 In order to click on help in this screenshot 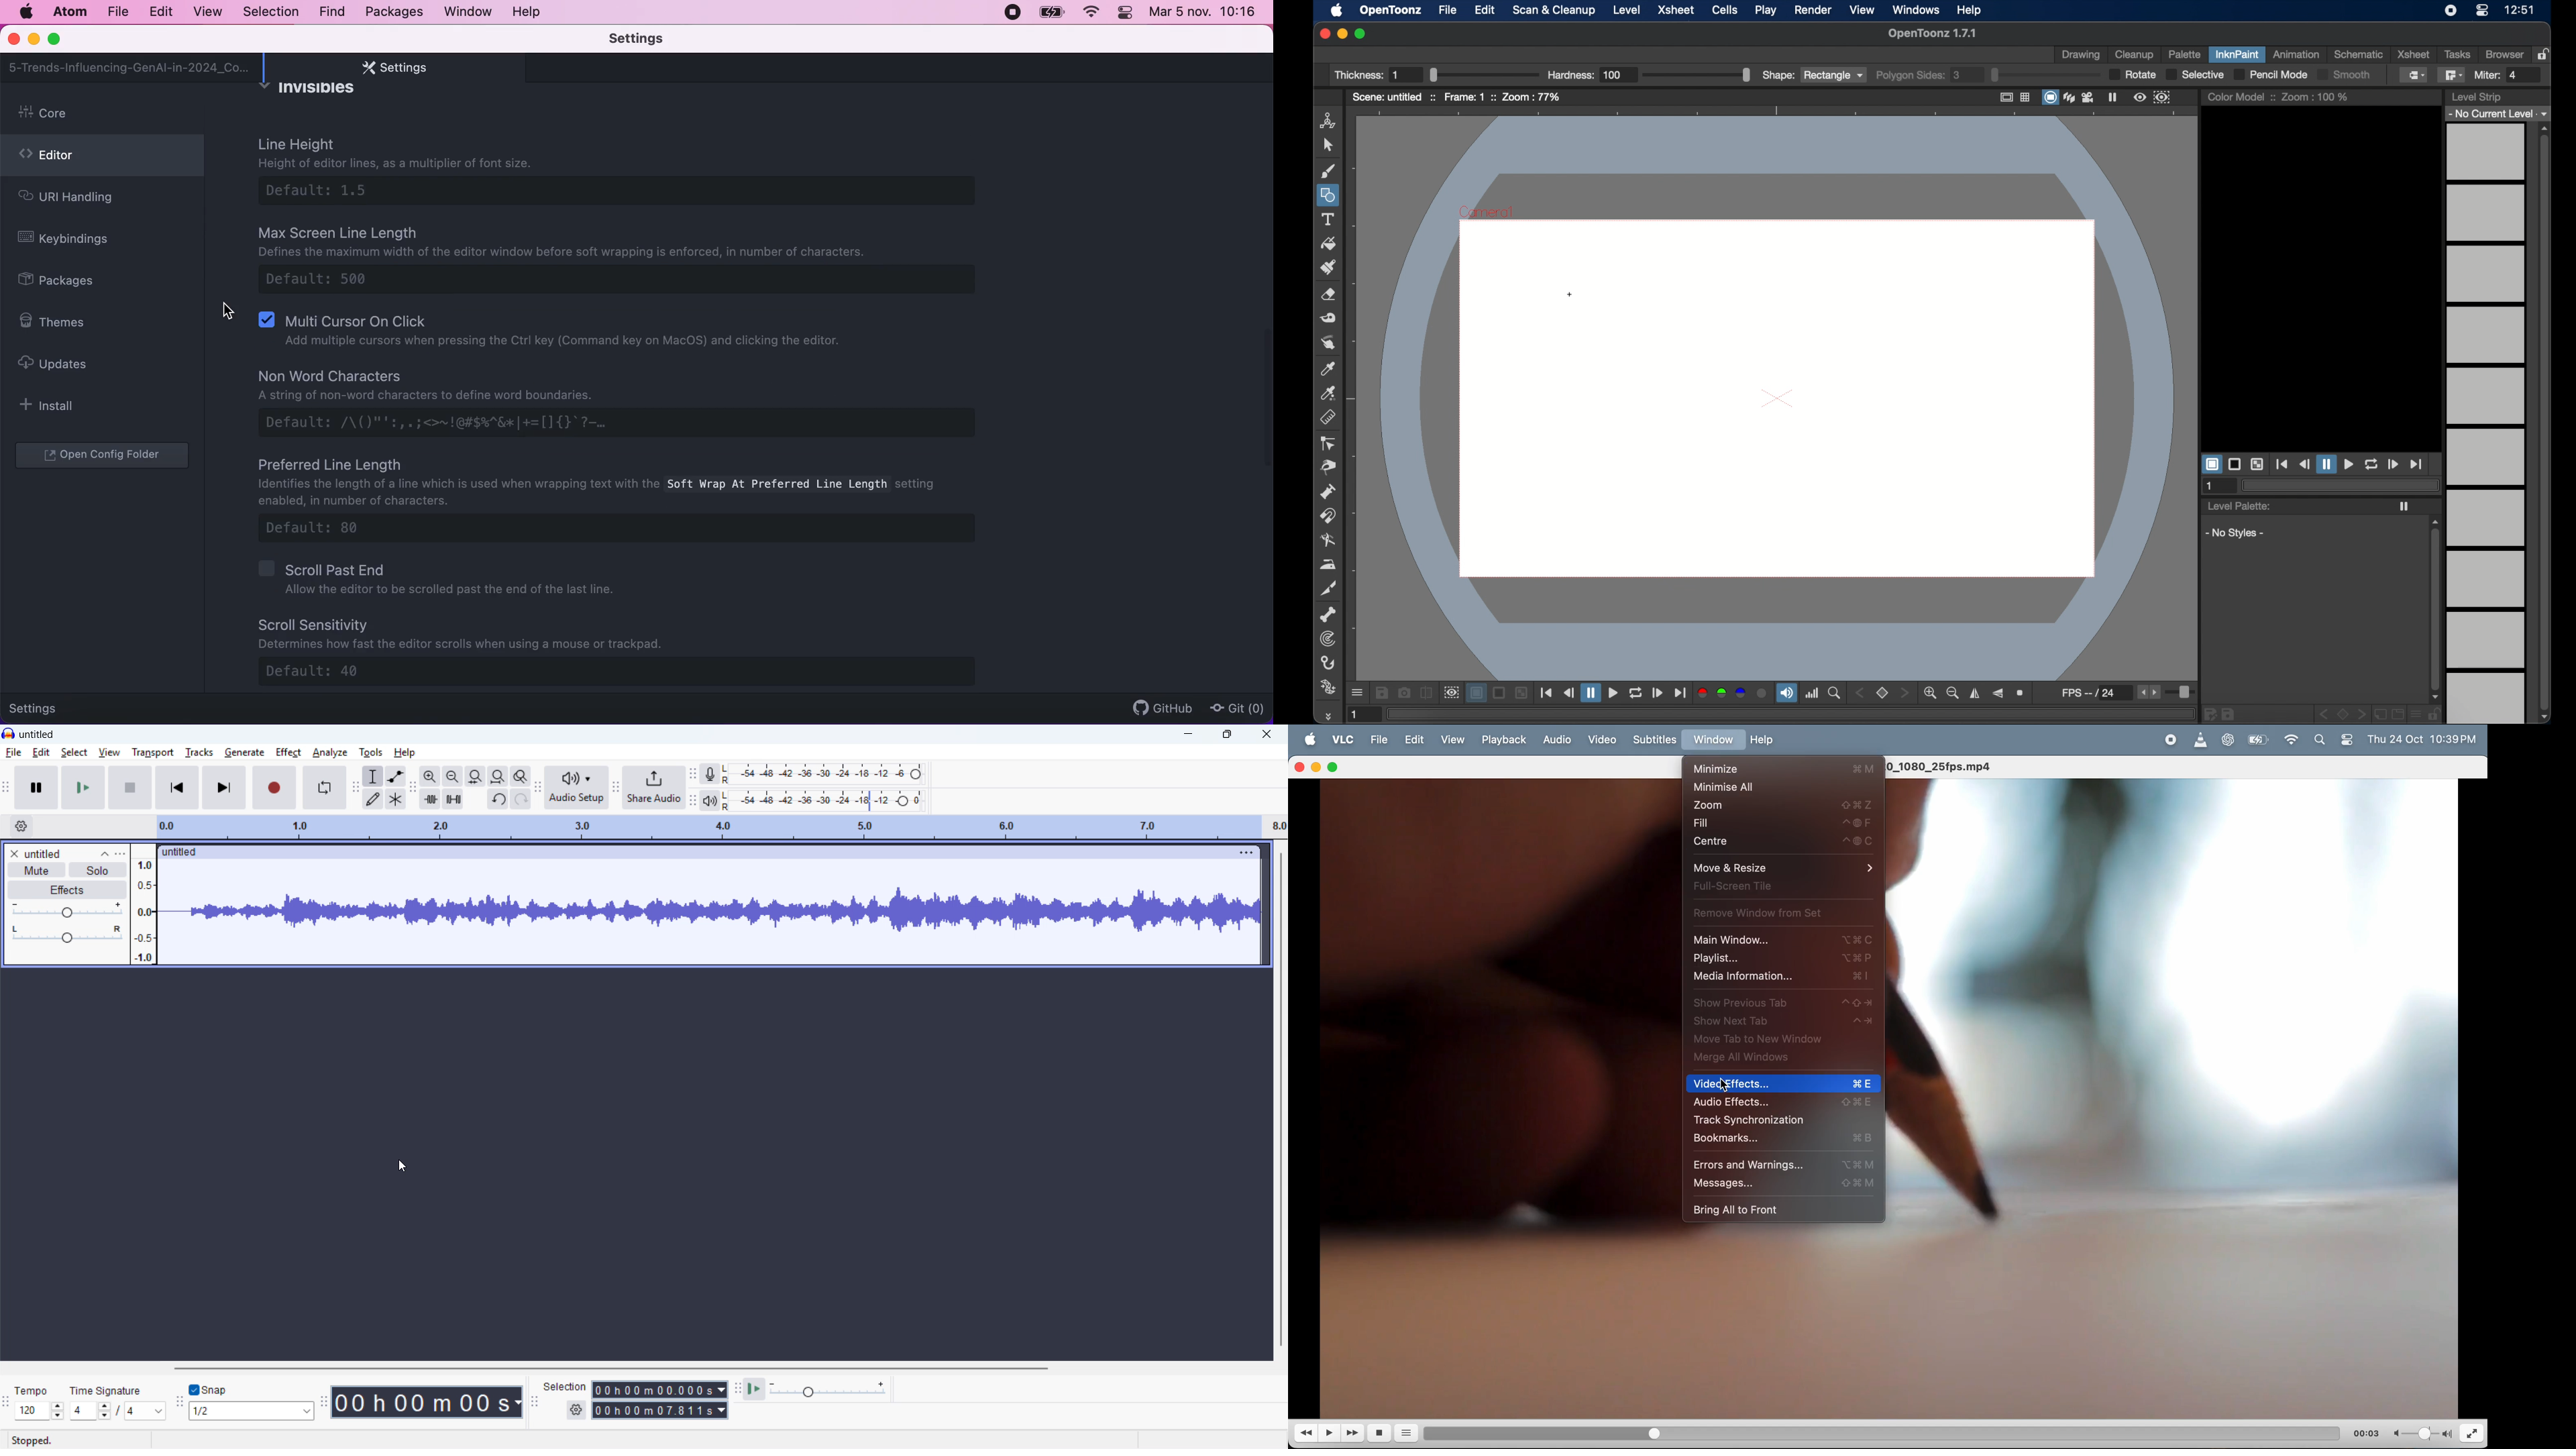, I will do `click(405, 753)`.